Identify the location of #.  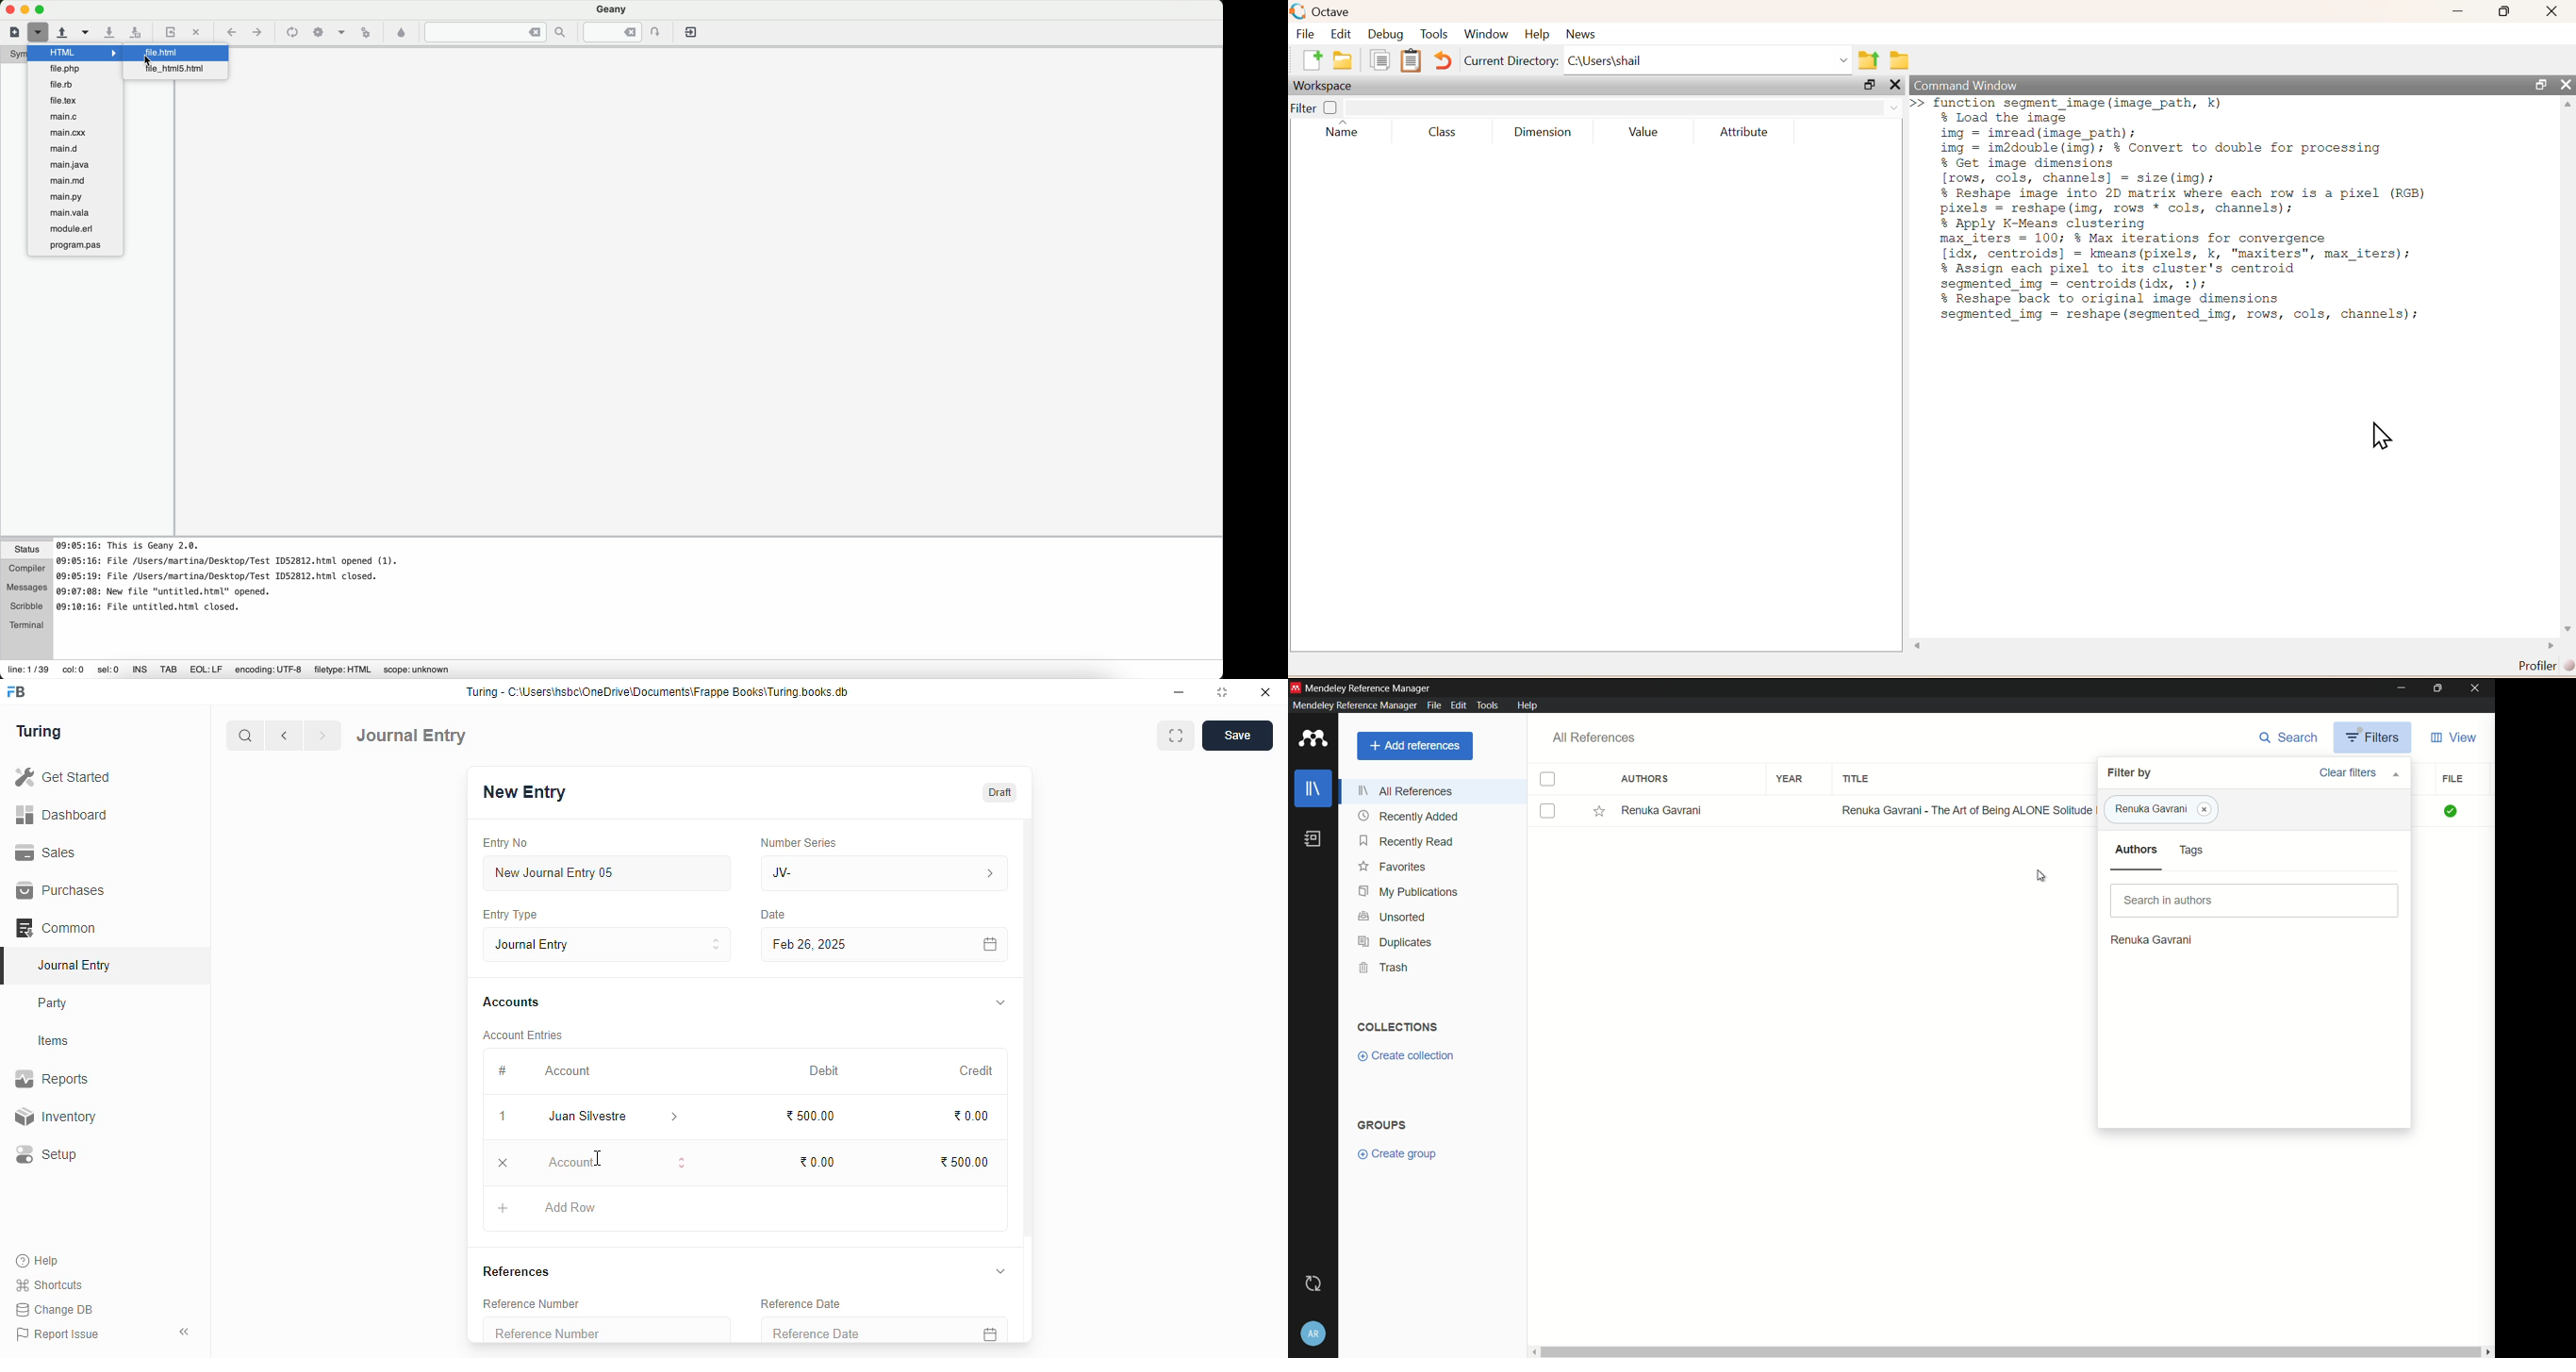
(503, 1070).